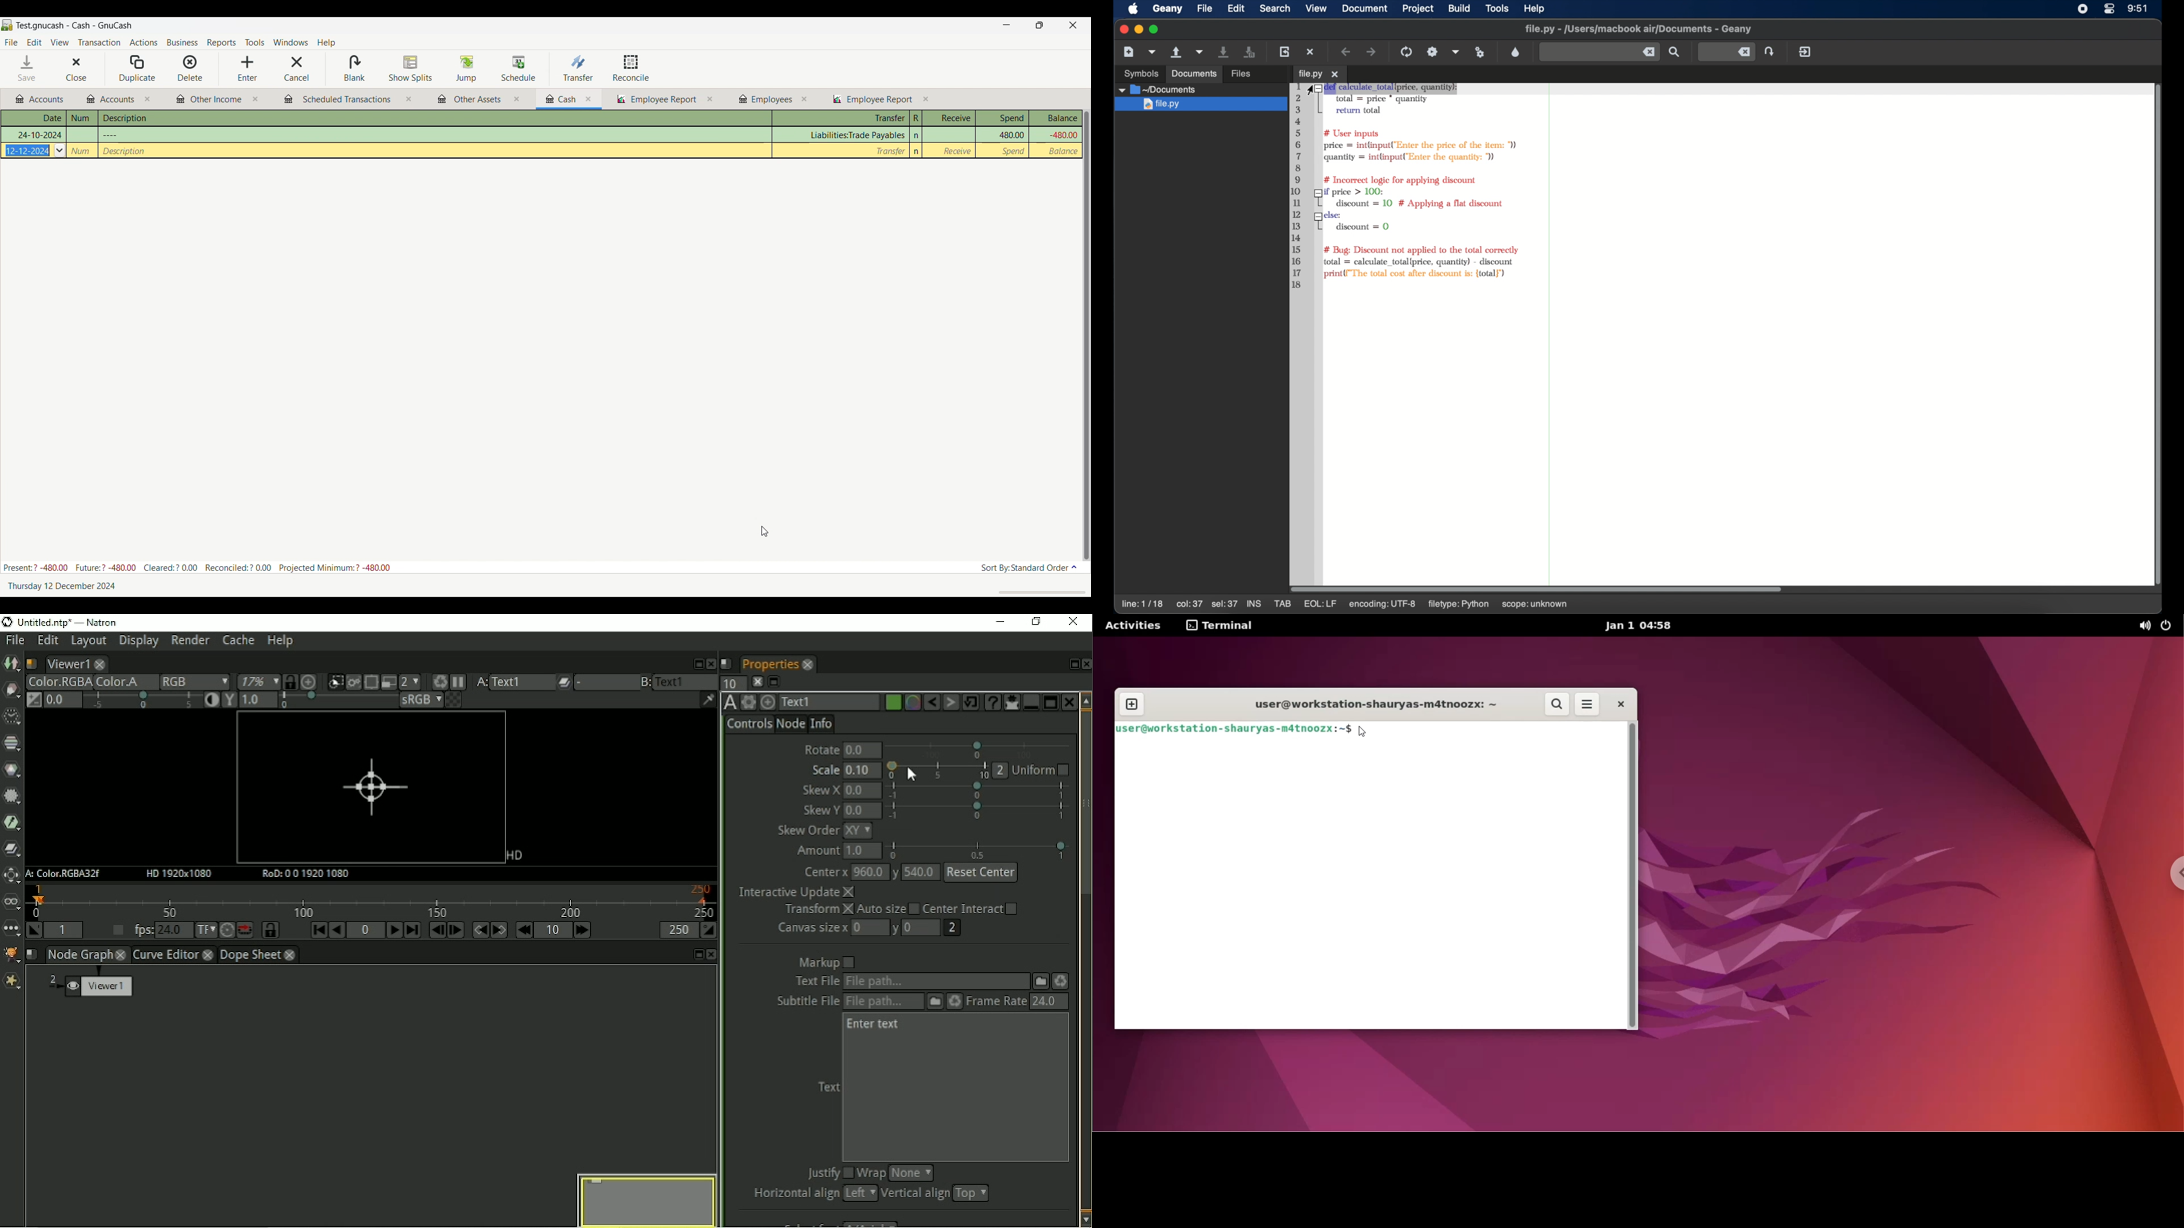 This screenshot has height=1232, width=2184. Describe the element at coordinates (517, 99) in the screenshot. I see `close` at that location.